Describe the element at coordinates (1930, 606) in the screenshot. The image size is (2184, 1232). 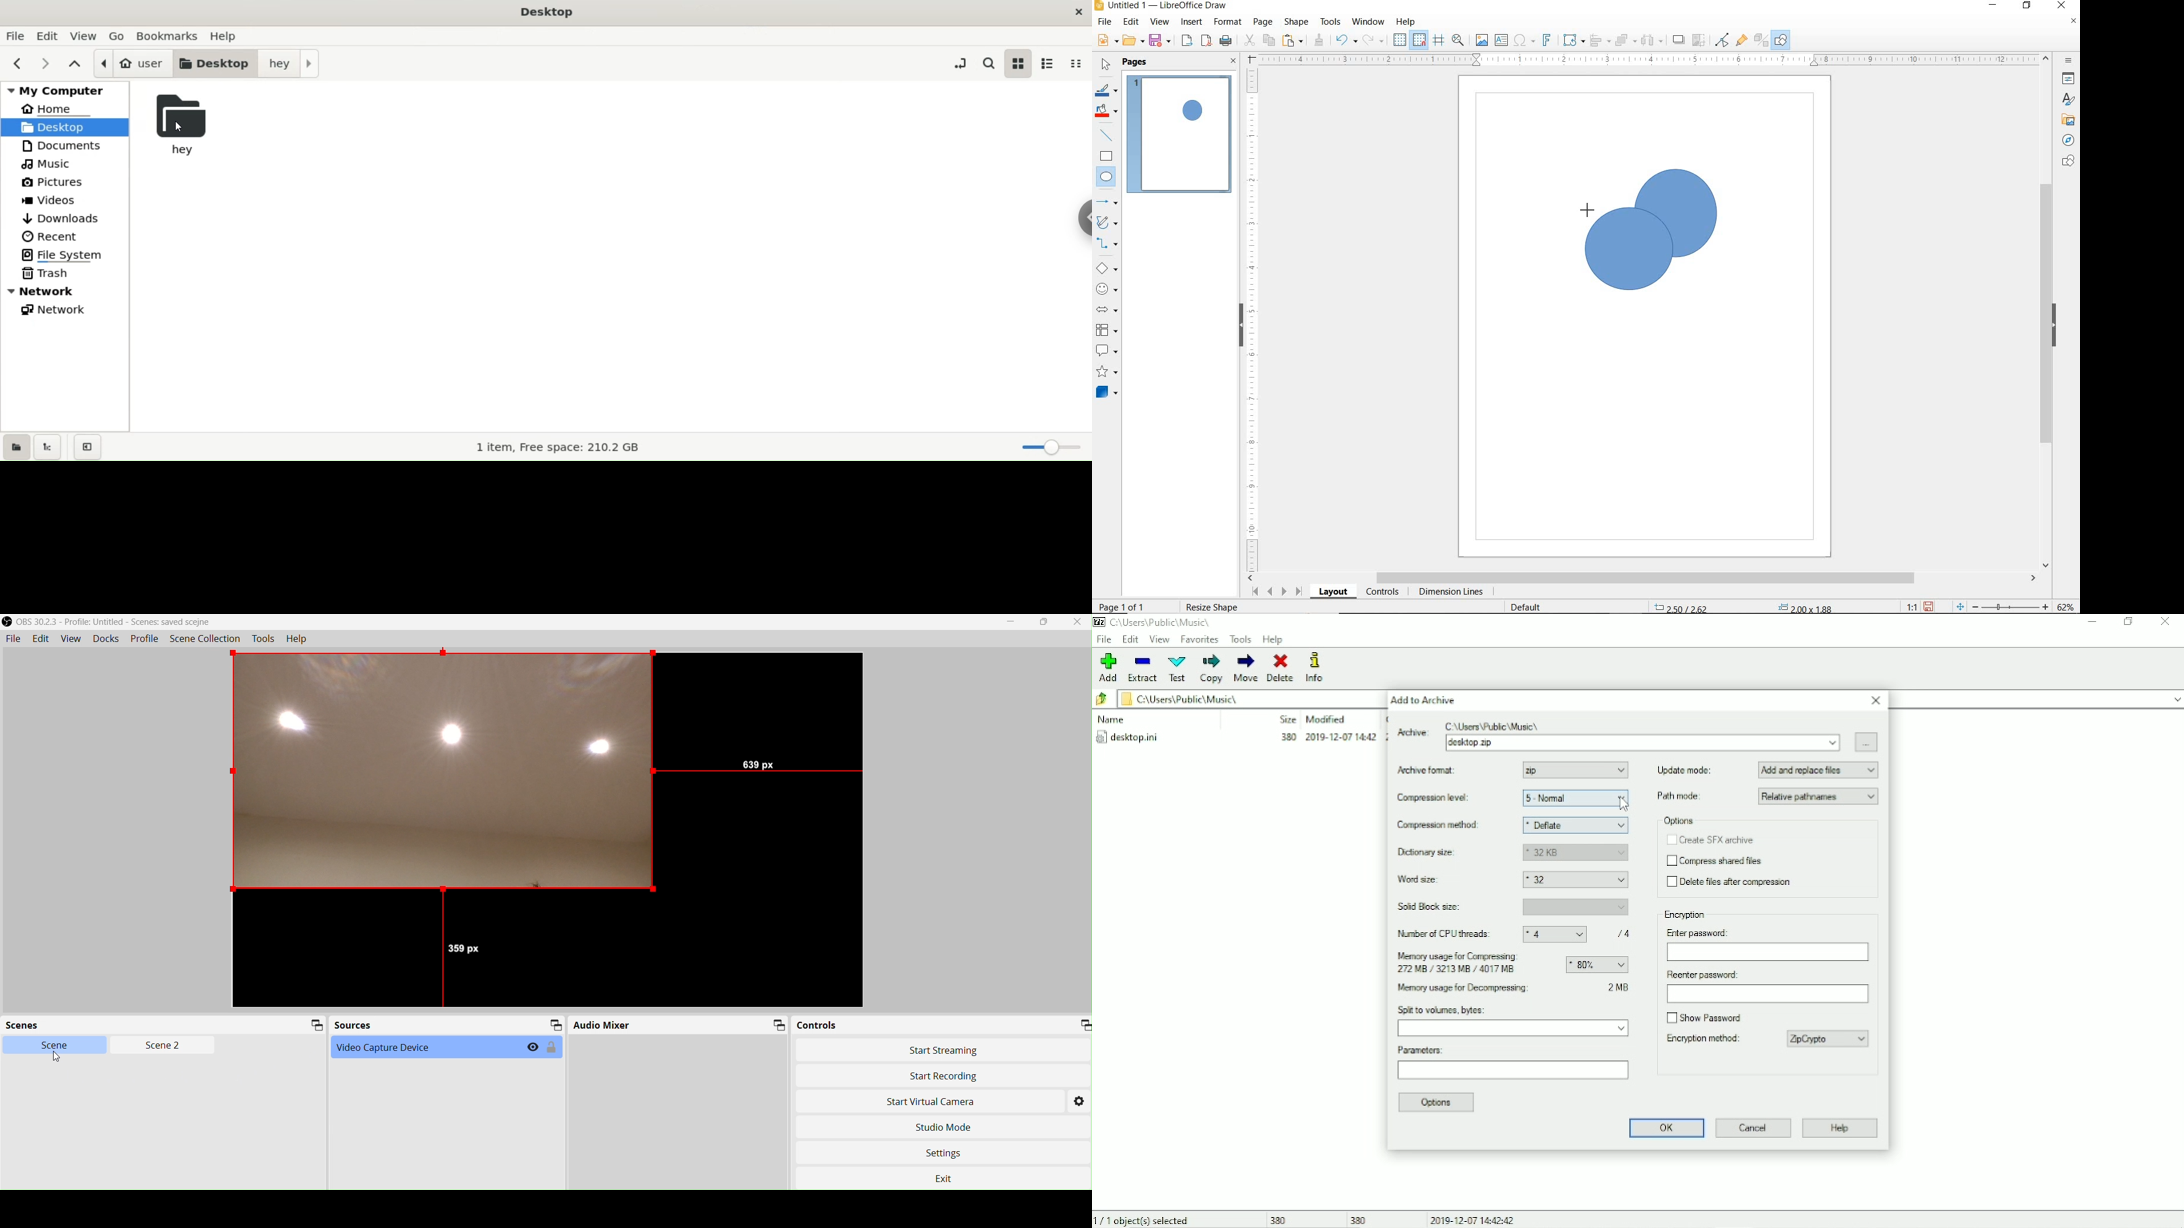
I see `SAVE` at that location.